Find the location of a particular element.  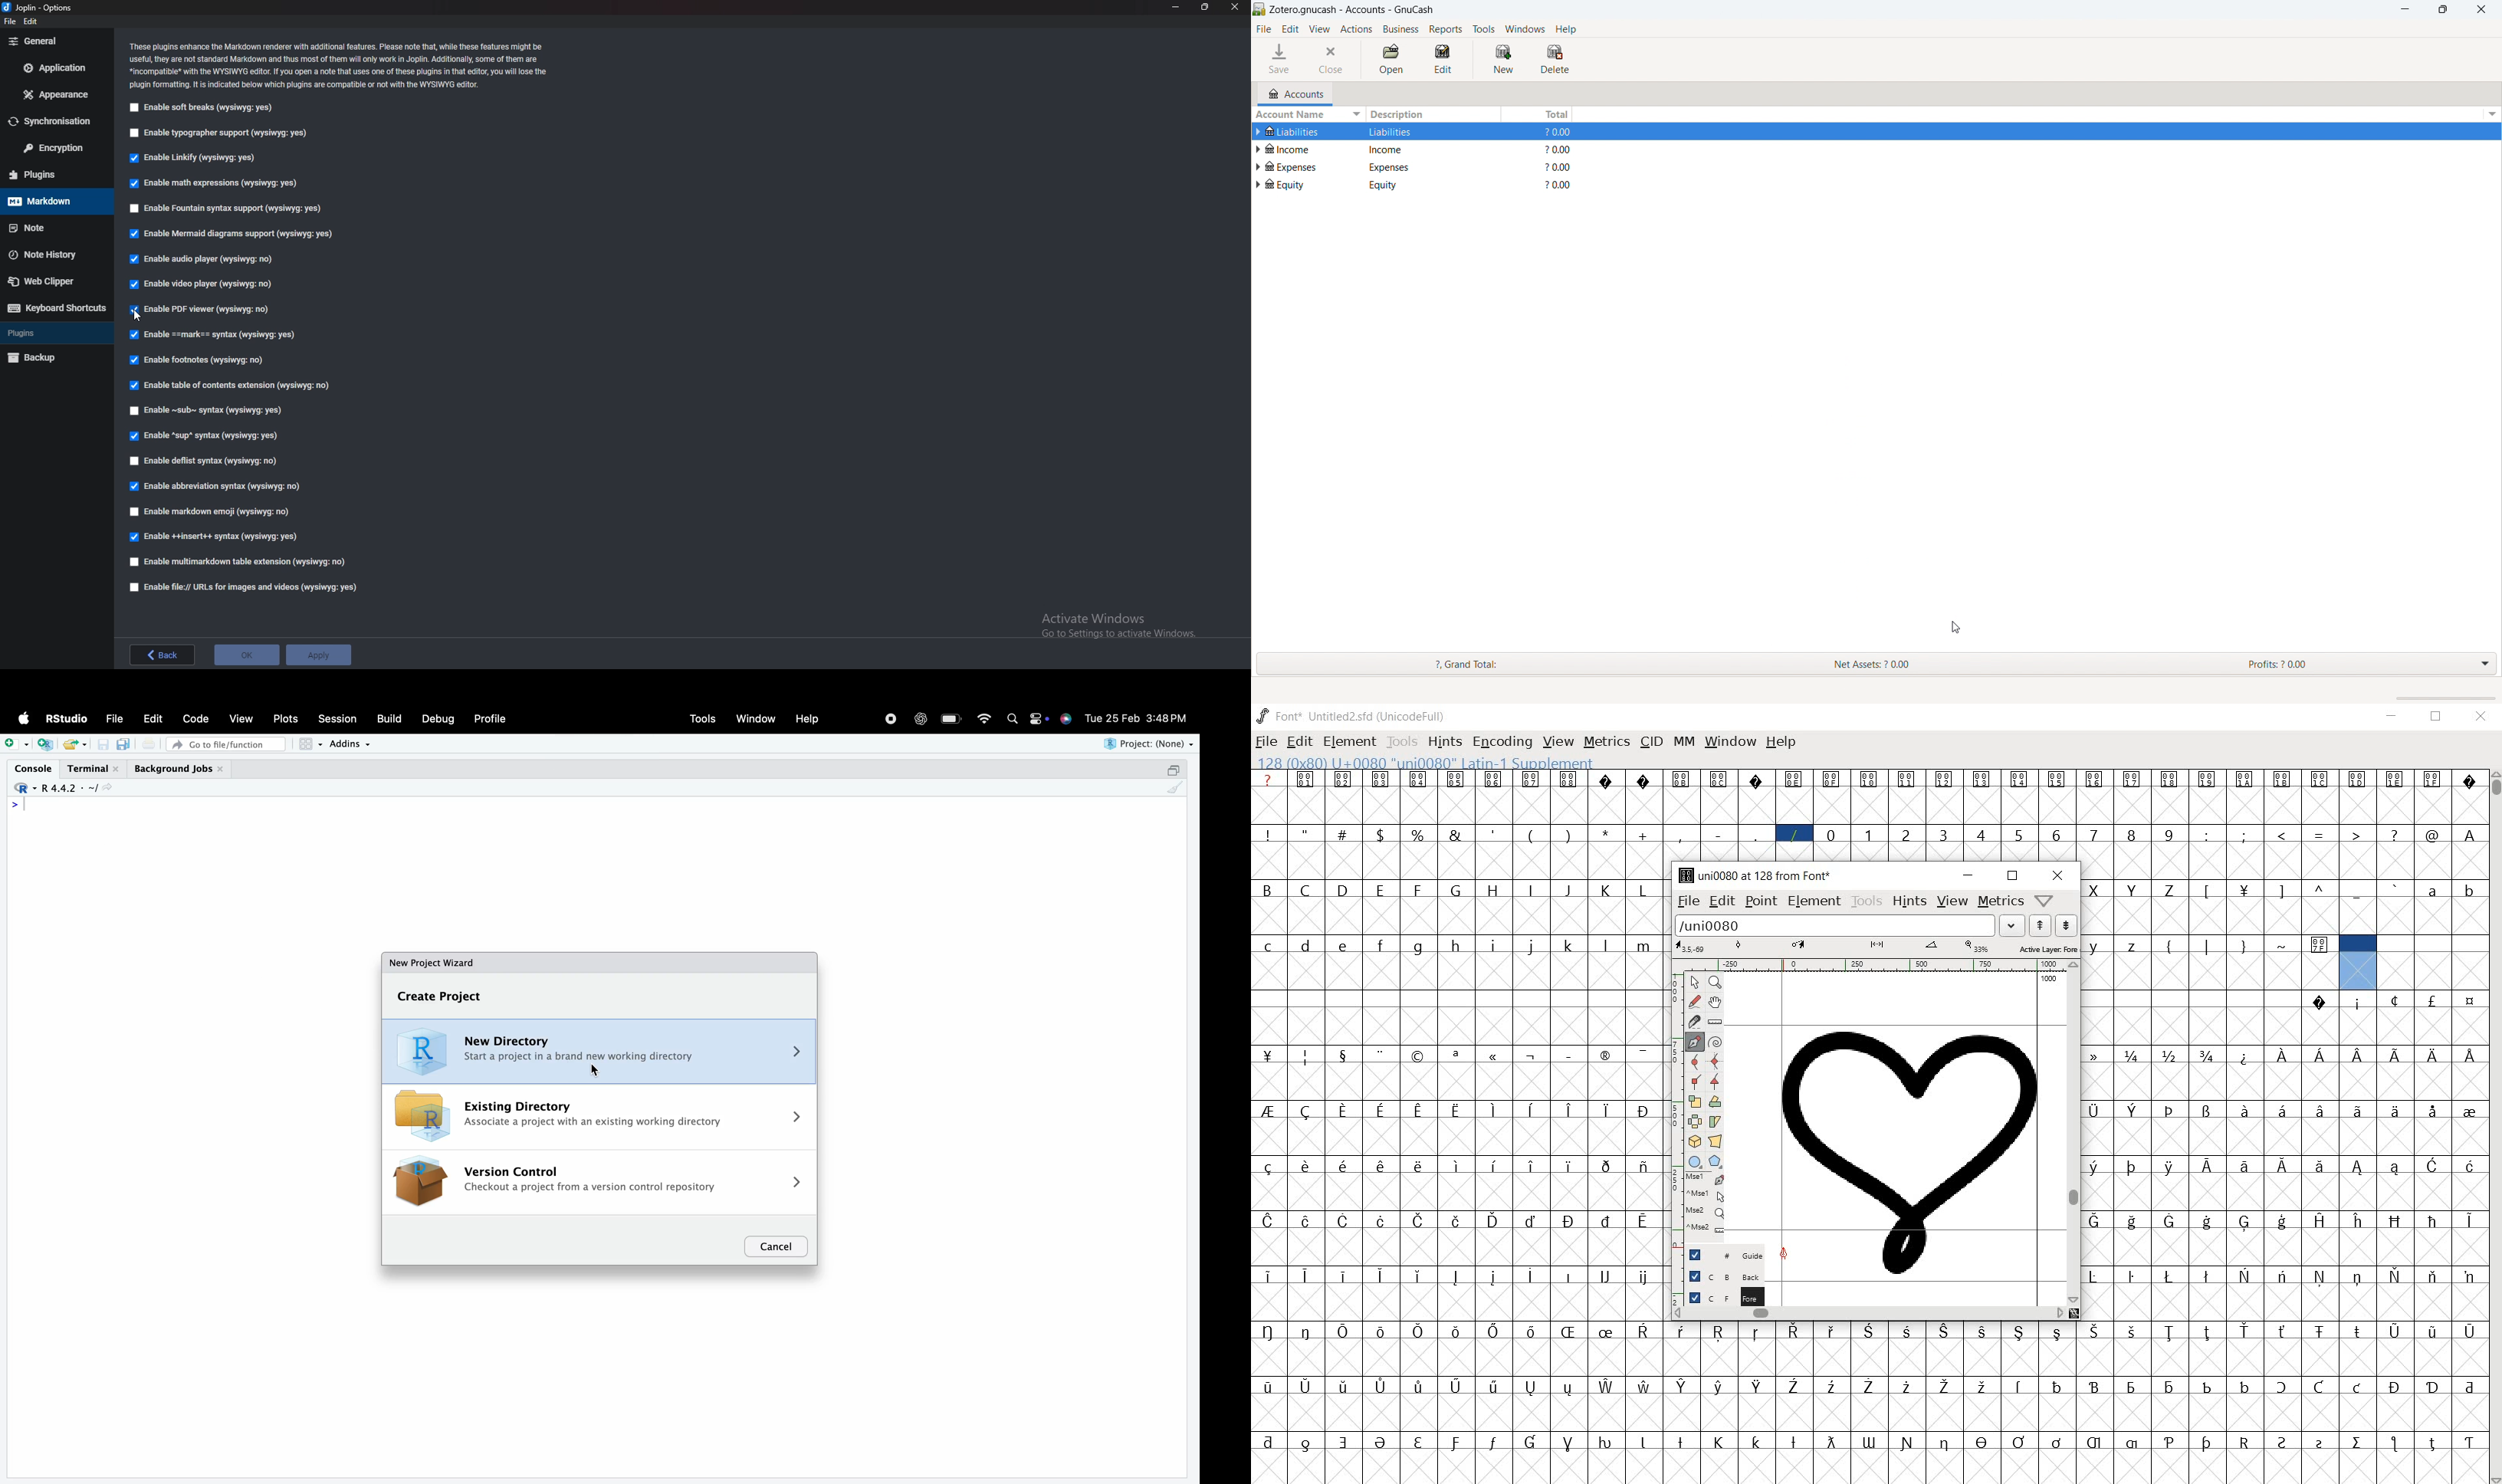

glyph is located at coordinates (1984, 1332).